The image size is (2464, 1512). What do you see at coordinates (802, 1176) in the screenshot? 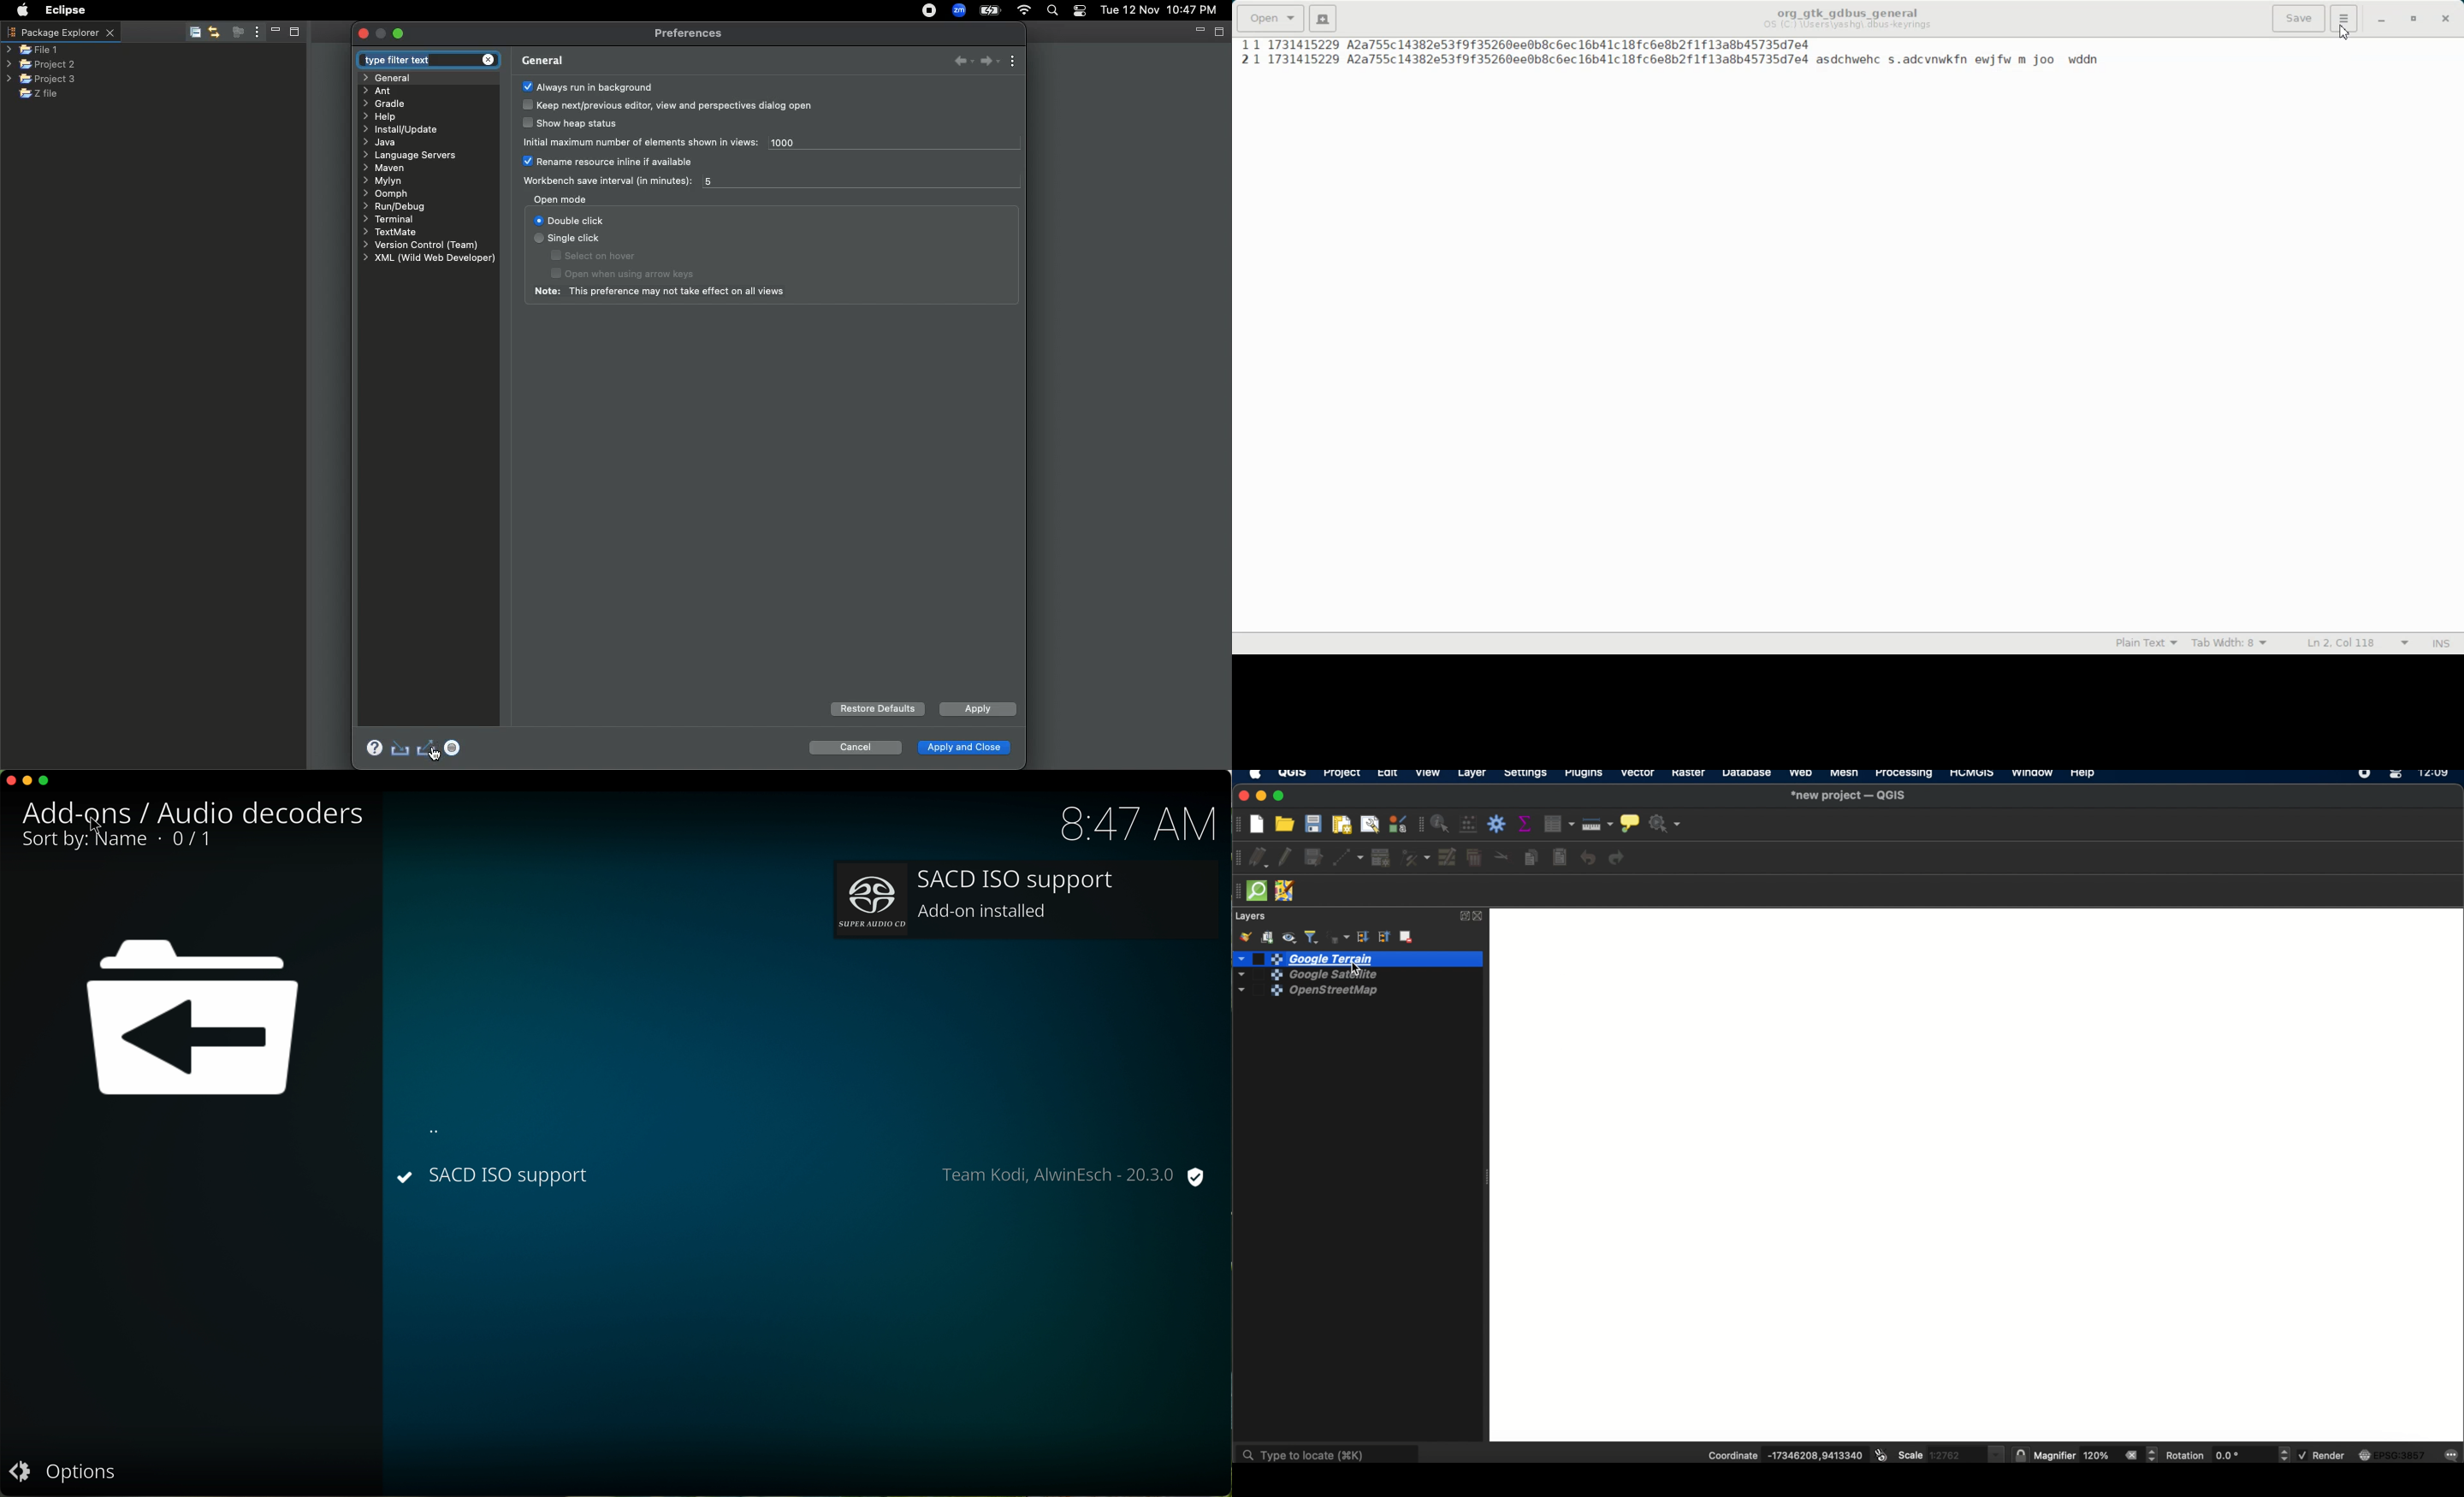
I see `installed` at bounding box center [802, 1176].